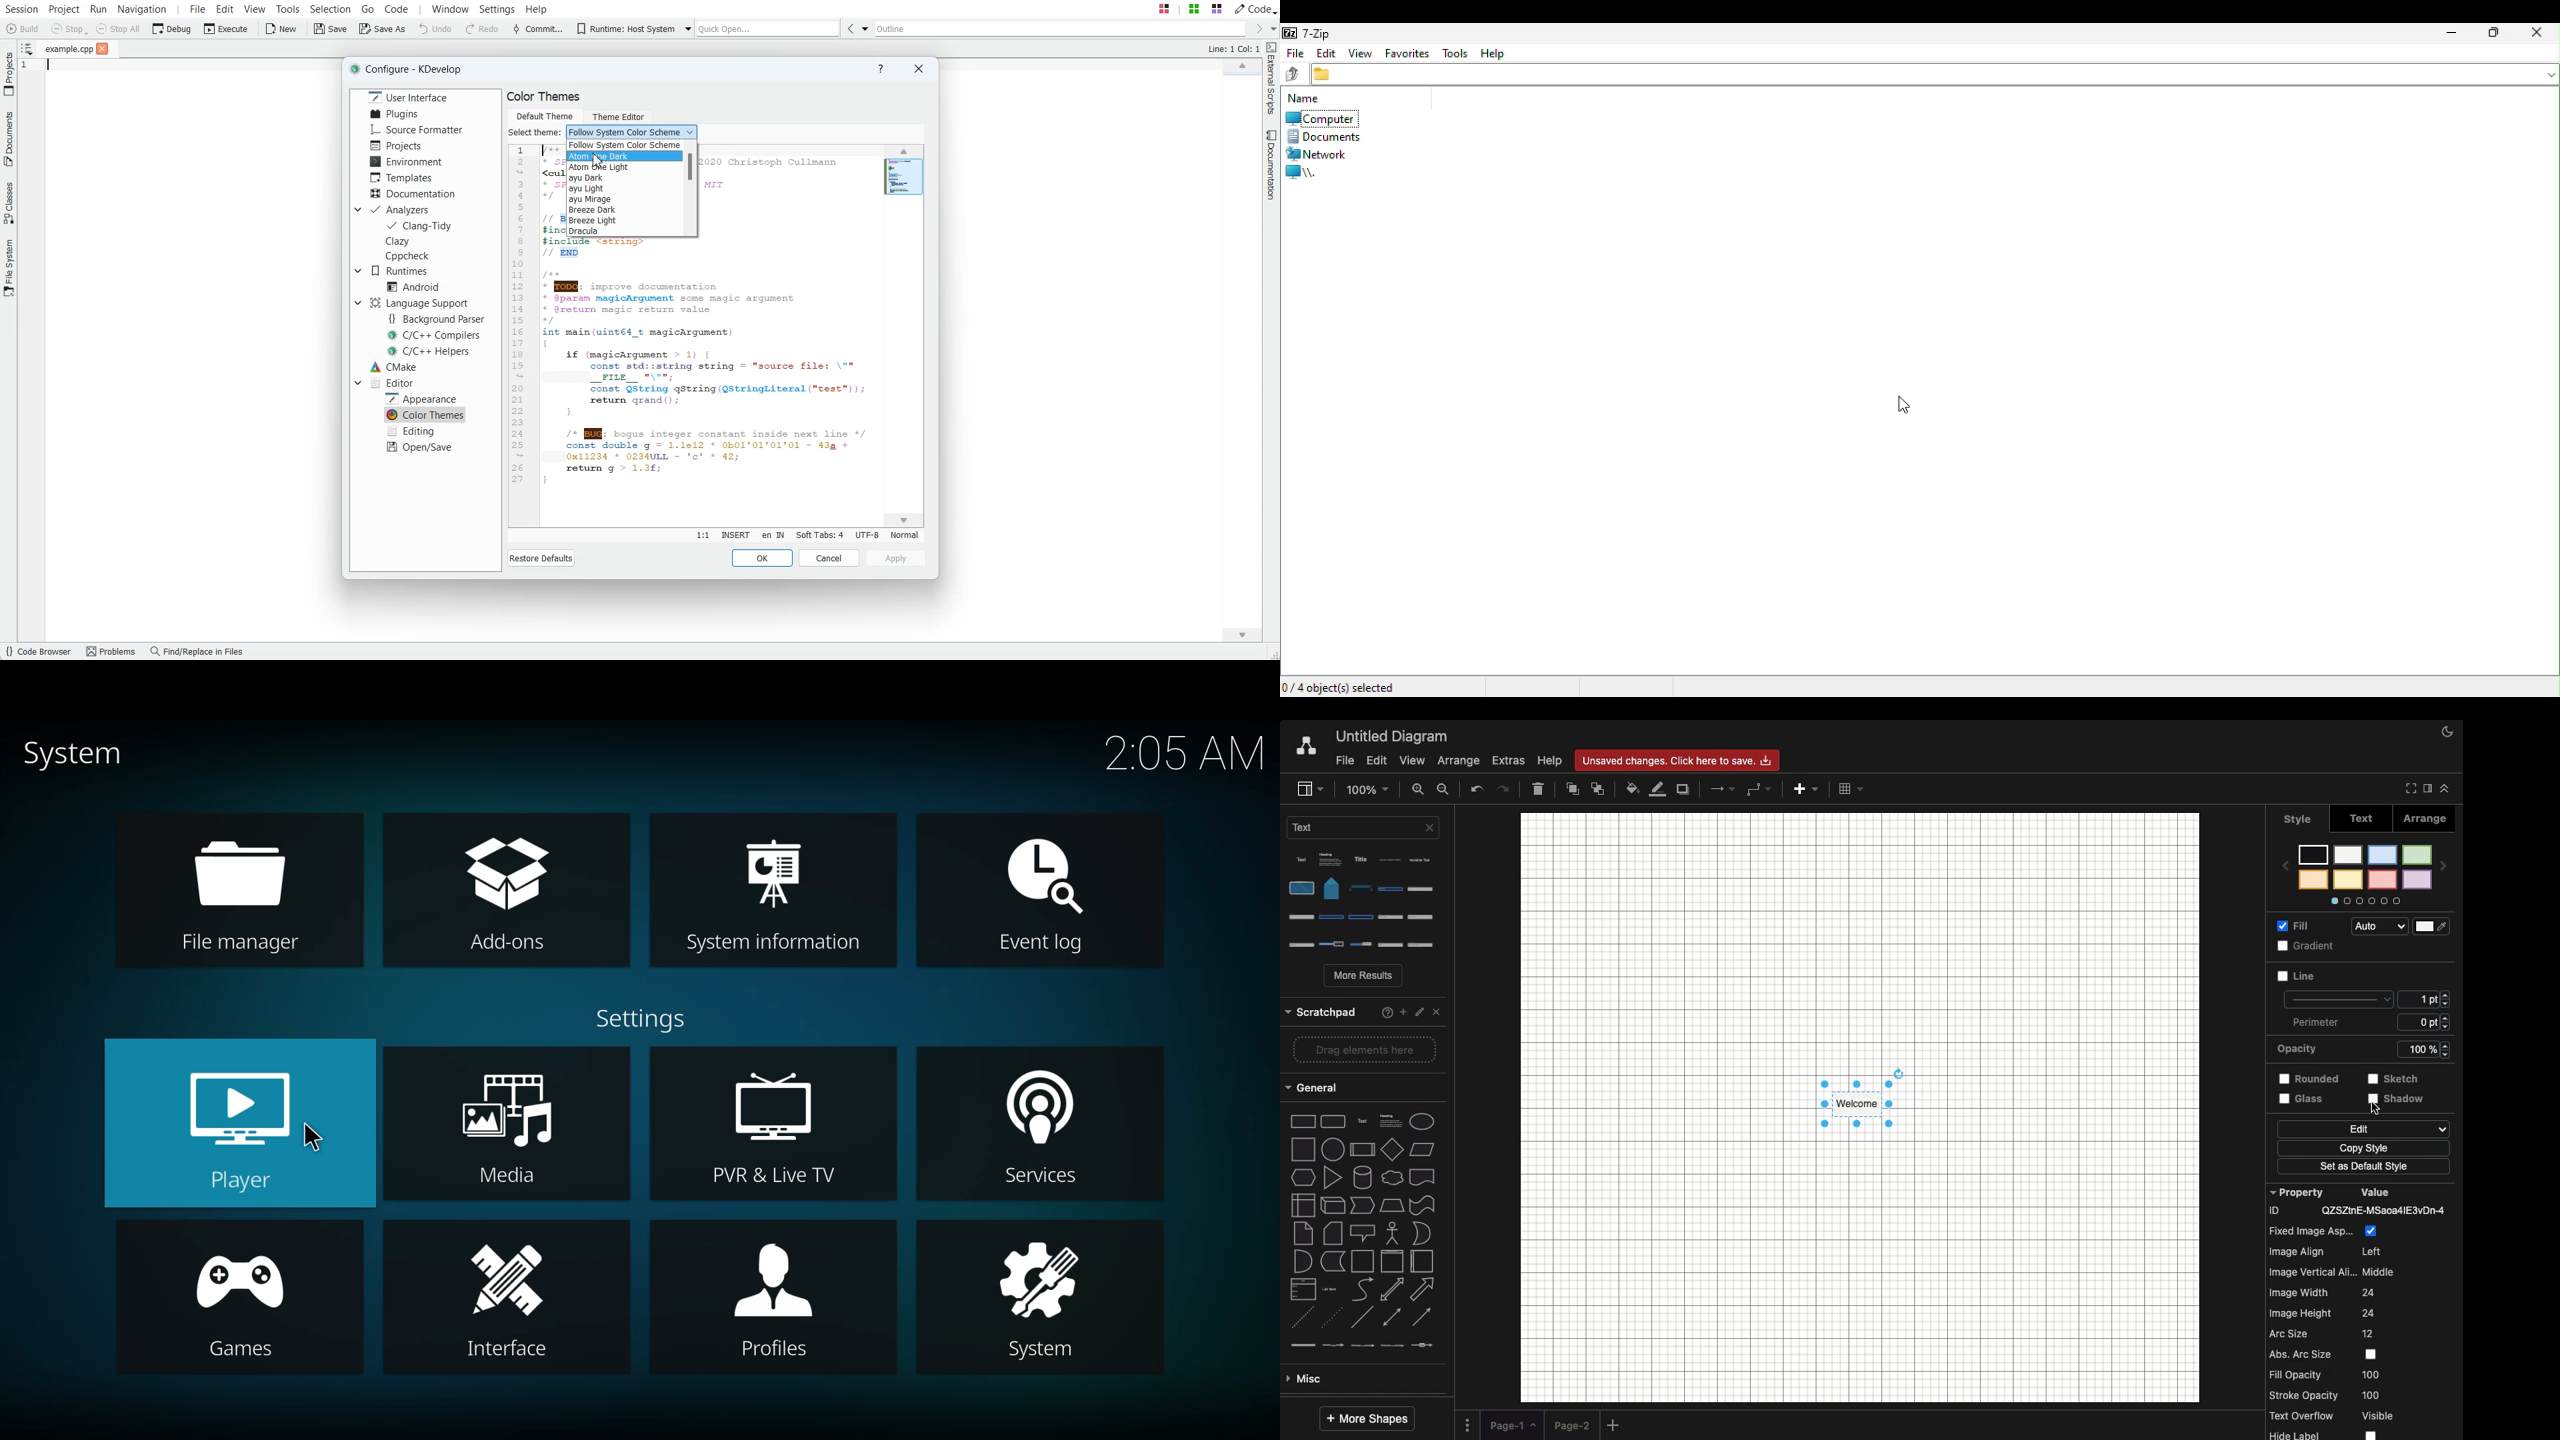 The height and width of the screenshot is (1456, 2576). Describe the element at coordinates (368, 8) in the screenshot. I see `Go` at that location.